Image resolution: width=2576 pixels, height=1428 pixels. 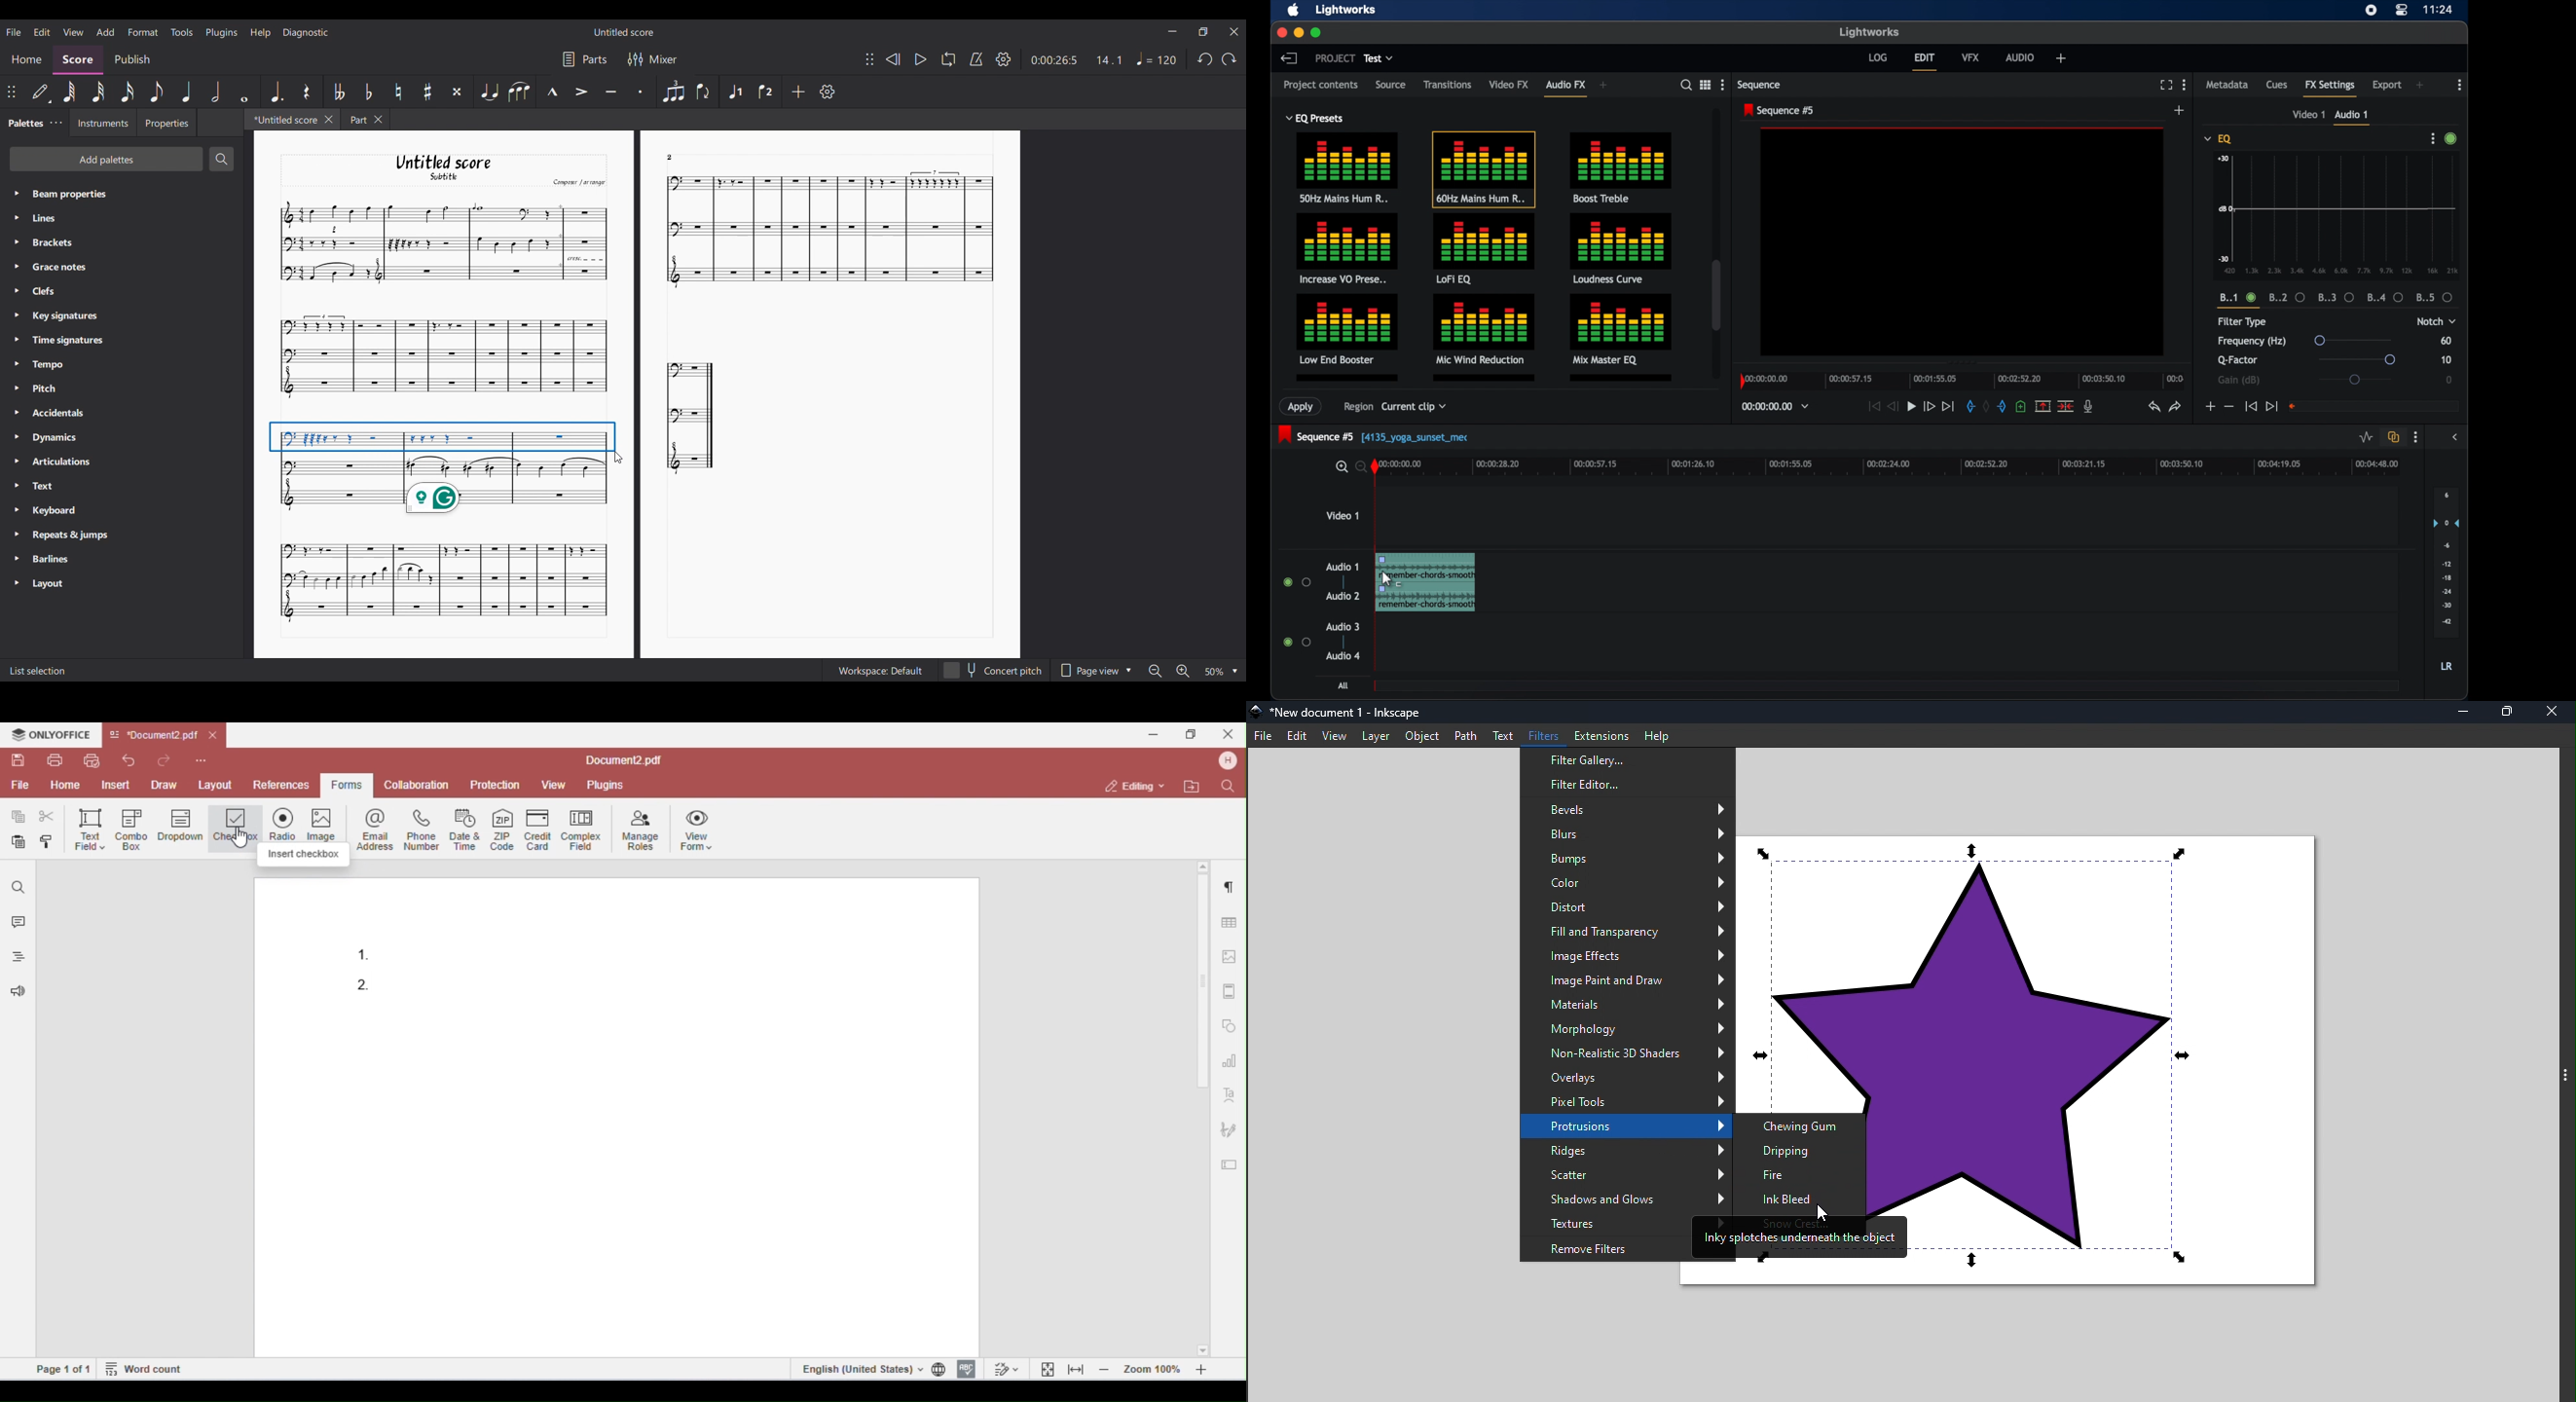 What do you see at coordinates (78, 60) in the screenshot?
I see `Score ` at bounding box center [78, 60].